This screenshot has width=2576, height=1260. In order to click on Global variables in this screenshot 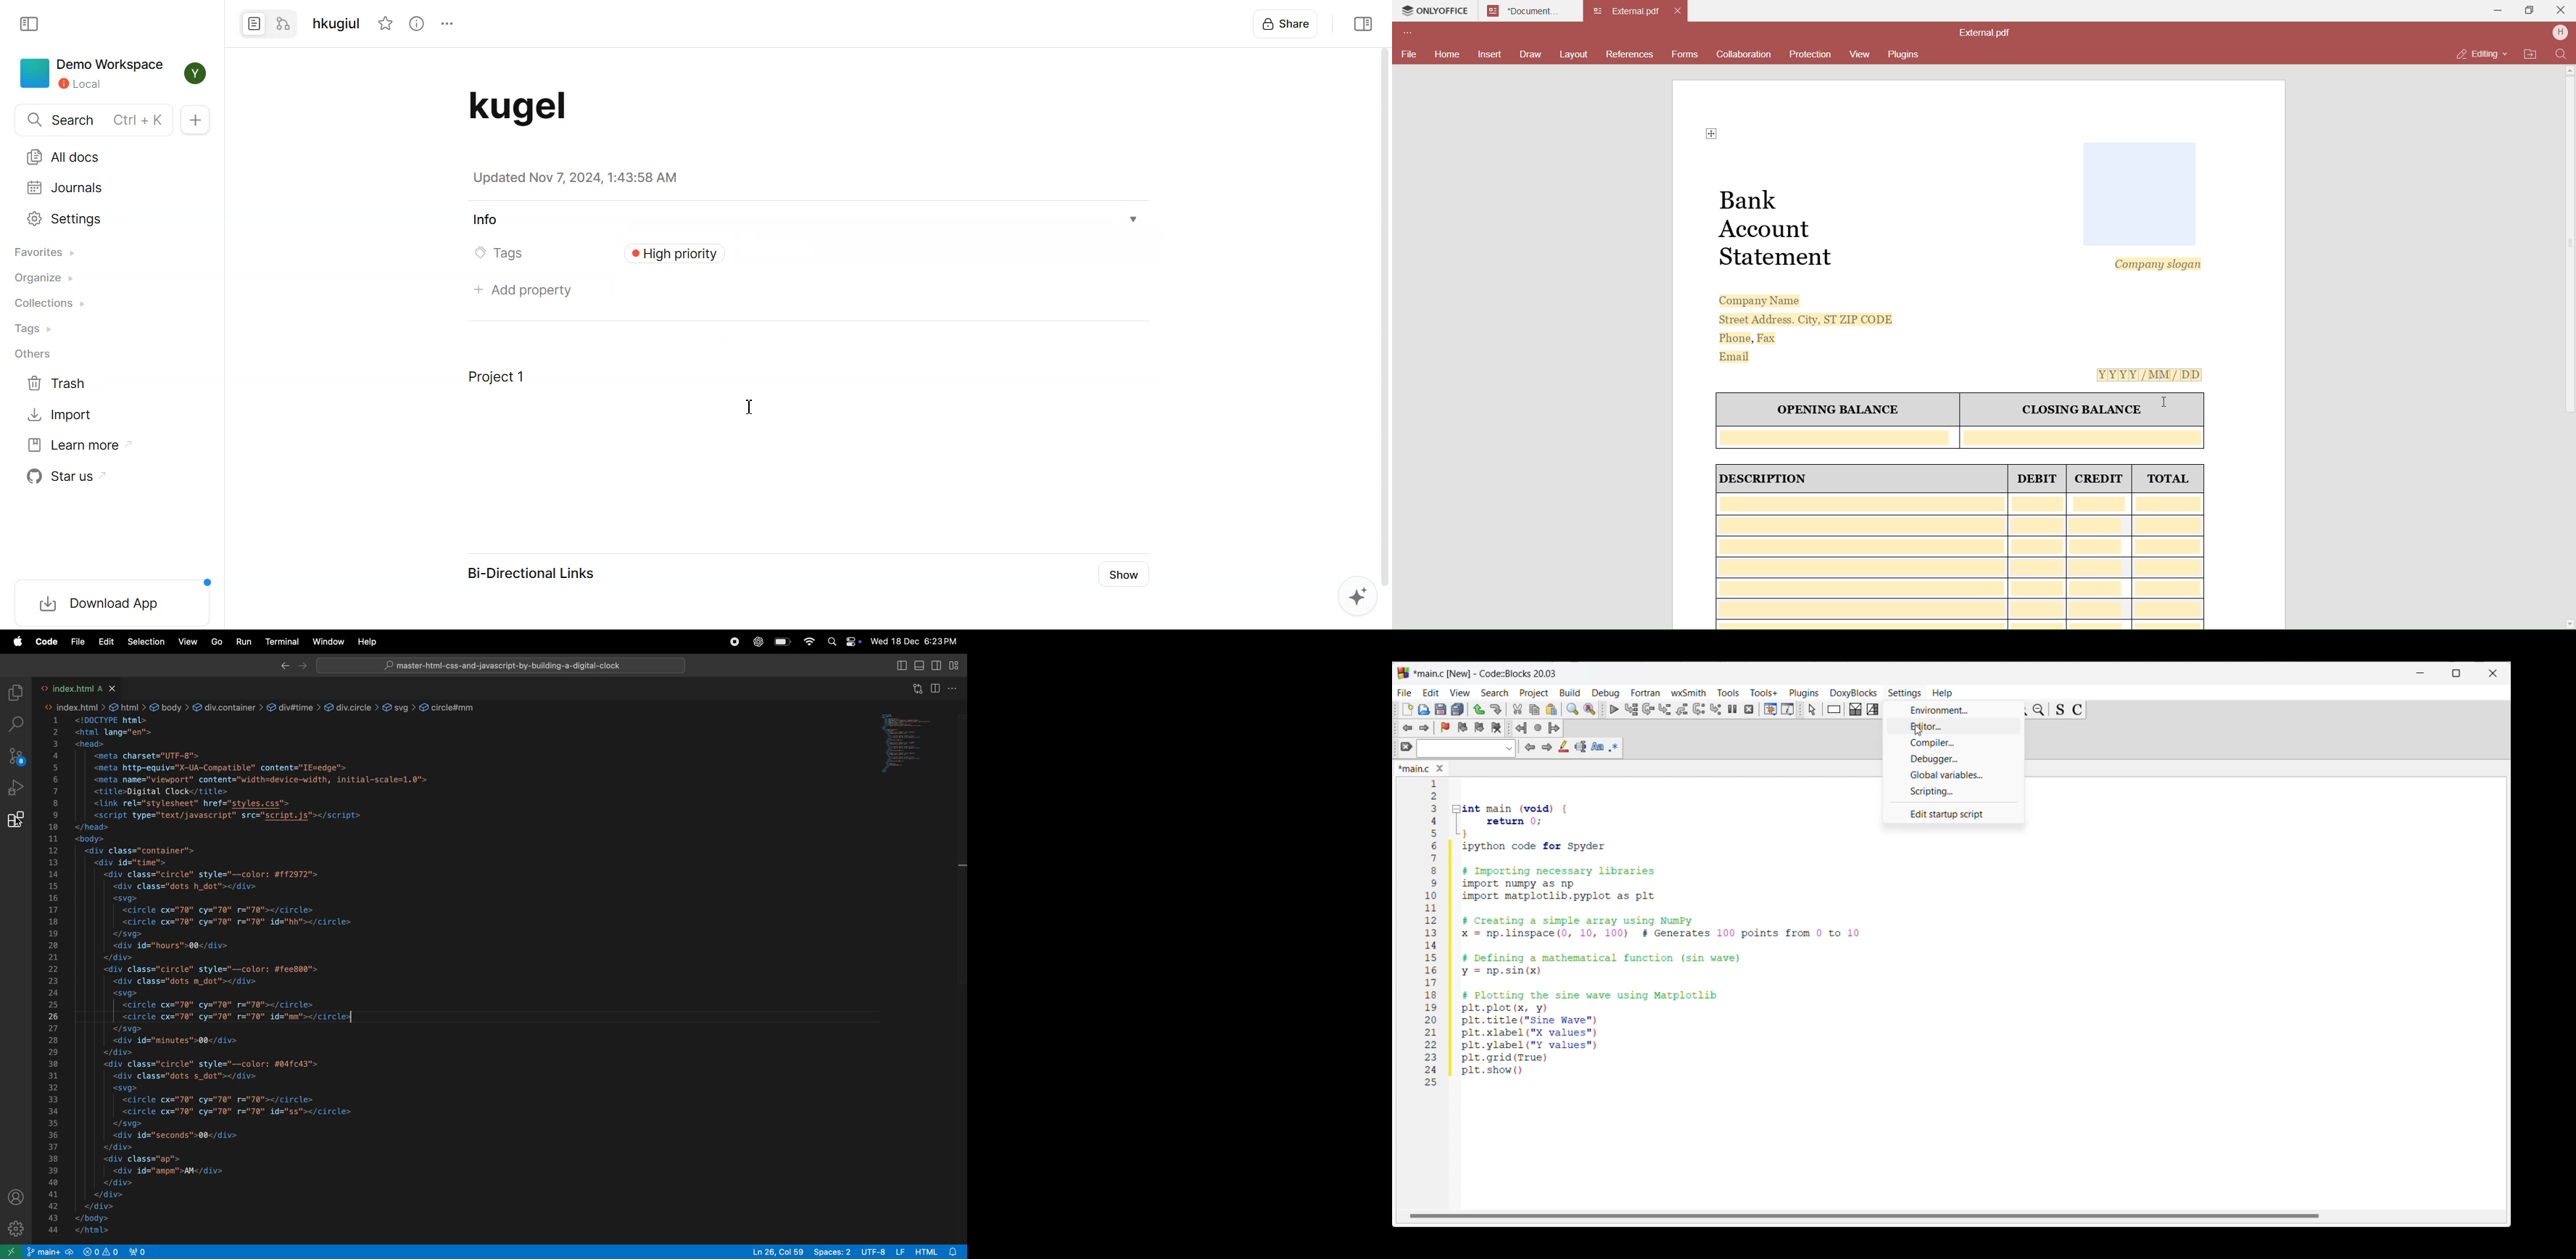, I will do `click(1953, 775)`.